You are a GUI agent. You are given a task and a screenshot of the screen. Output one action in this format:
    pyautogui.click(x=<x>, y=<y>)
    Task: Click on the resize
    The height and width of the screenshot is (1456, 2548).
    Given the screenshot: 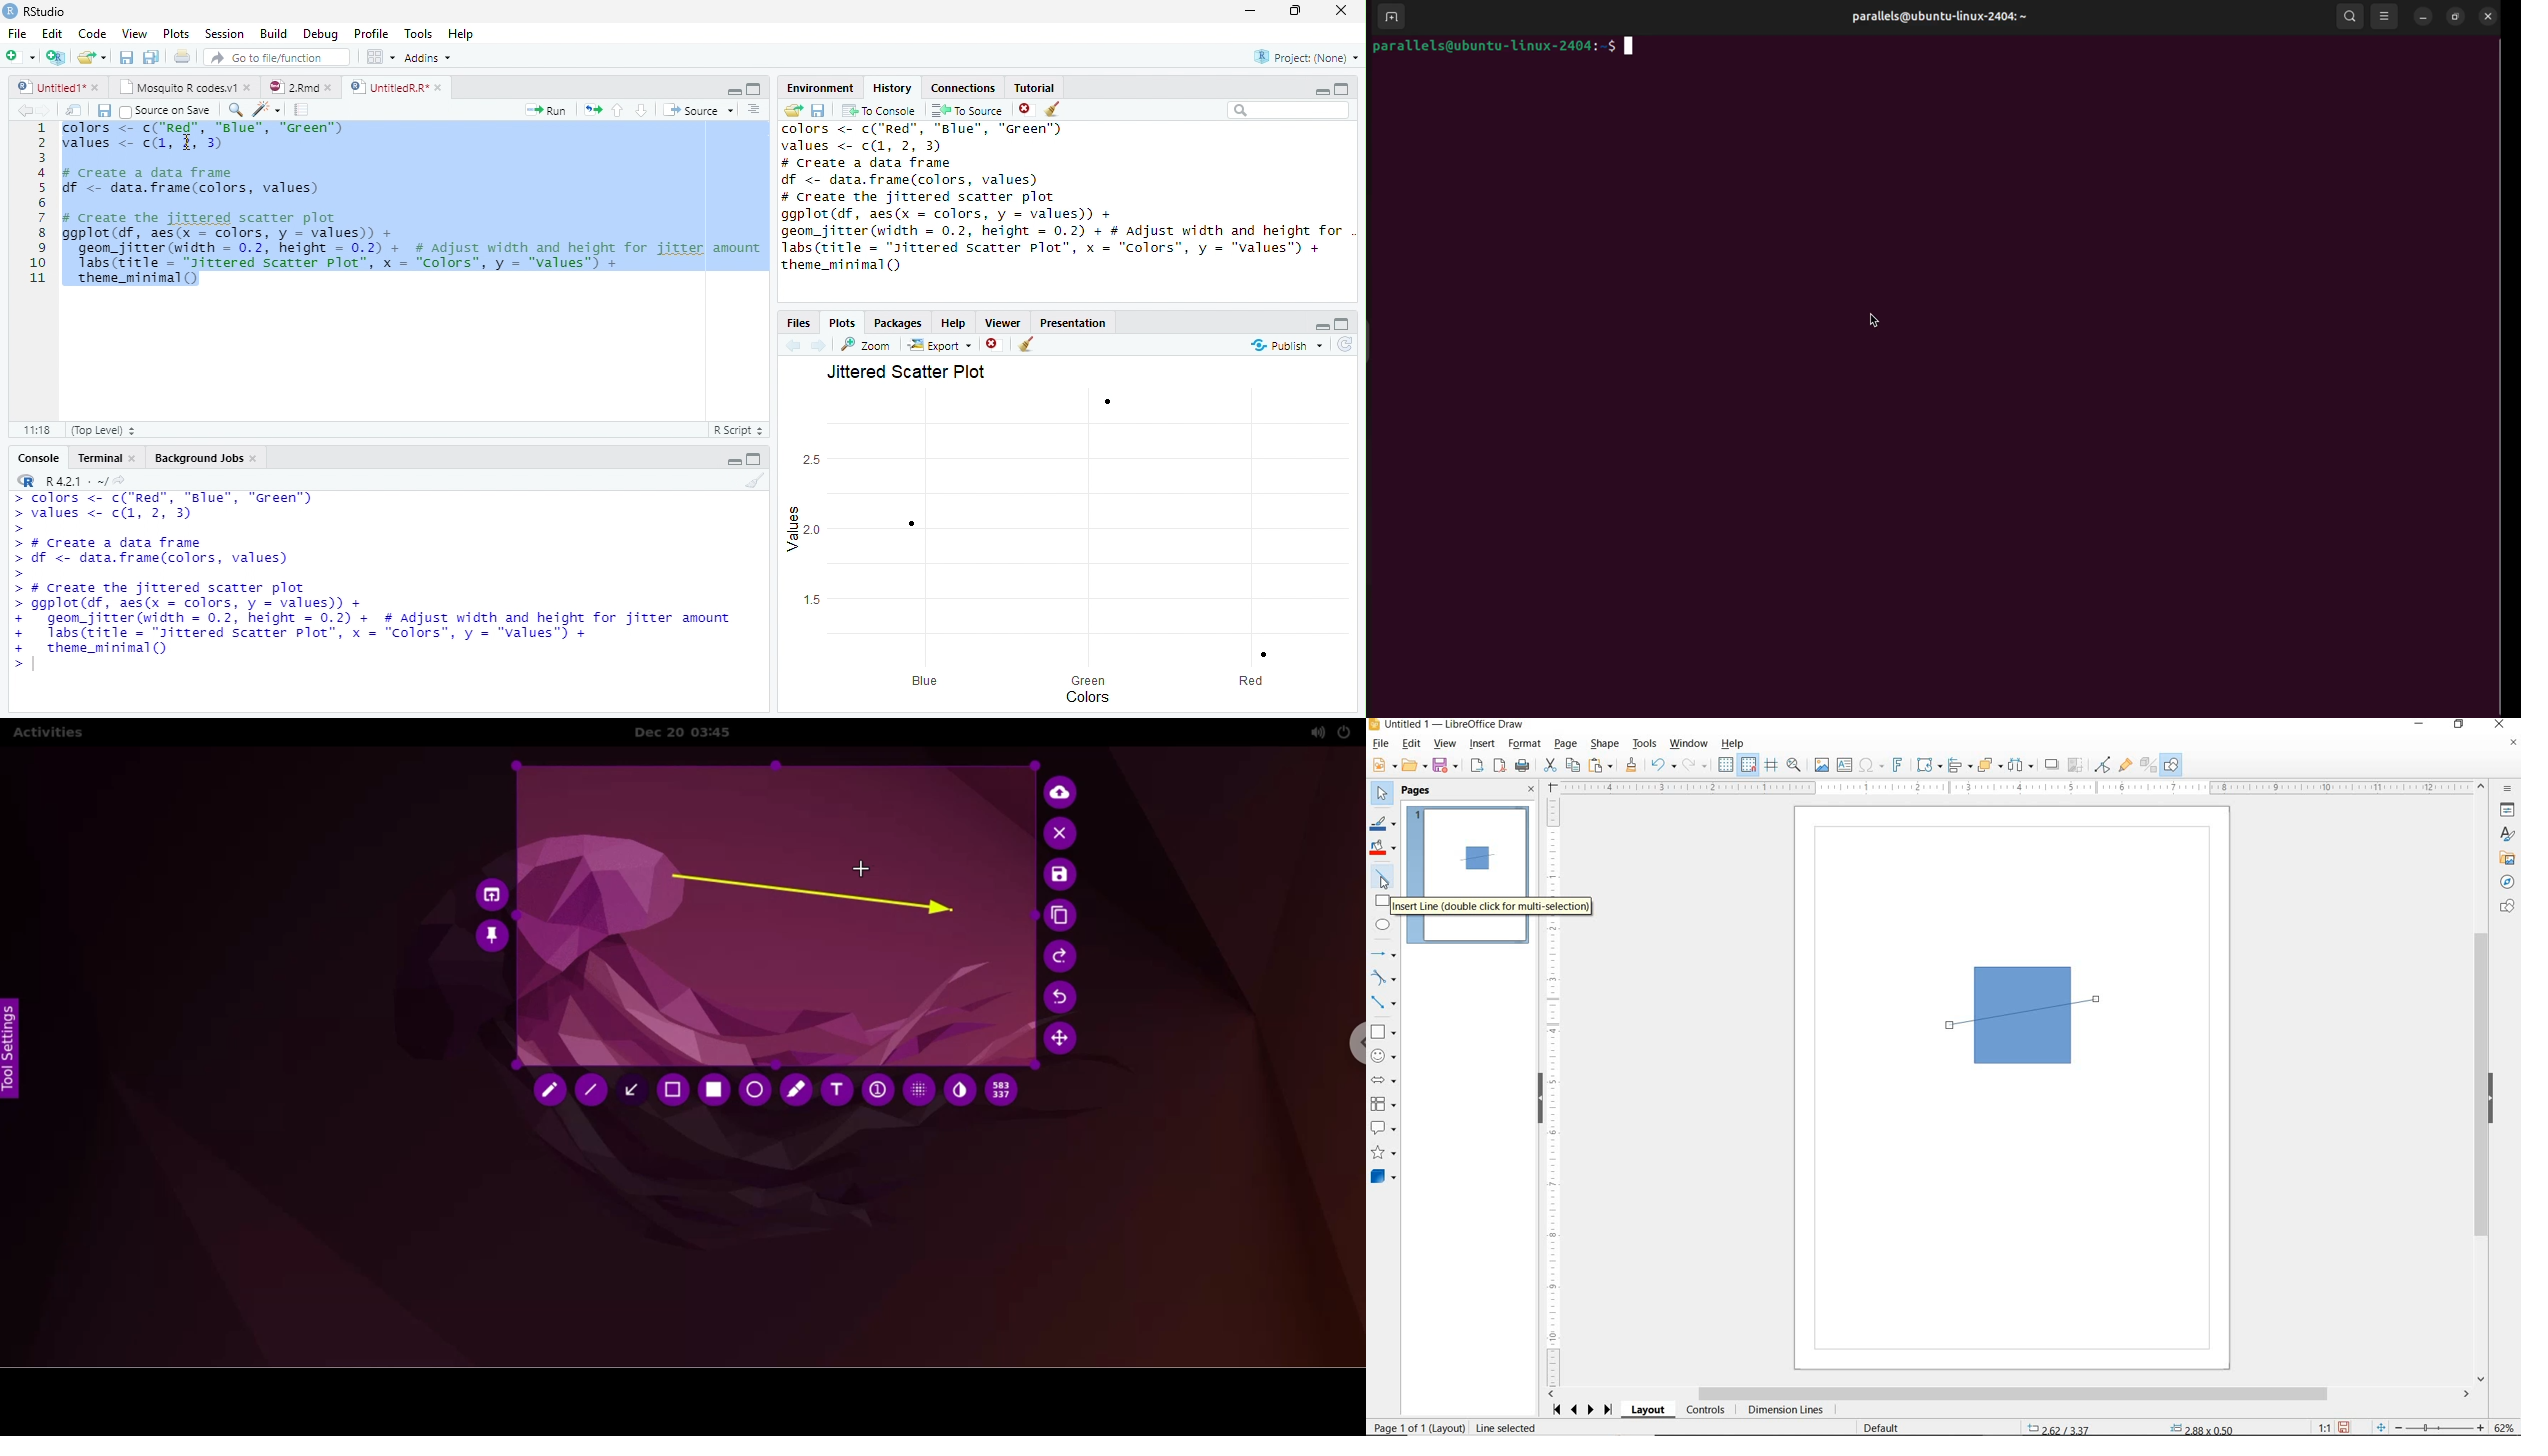 What is the action you would take?
    pyautogui.click(x=2454, y=18)
    